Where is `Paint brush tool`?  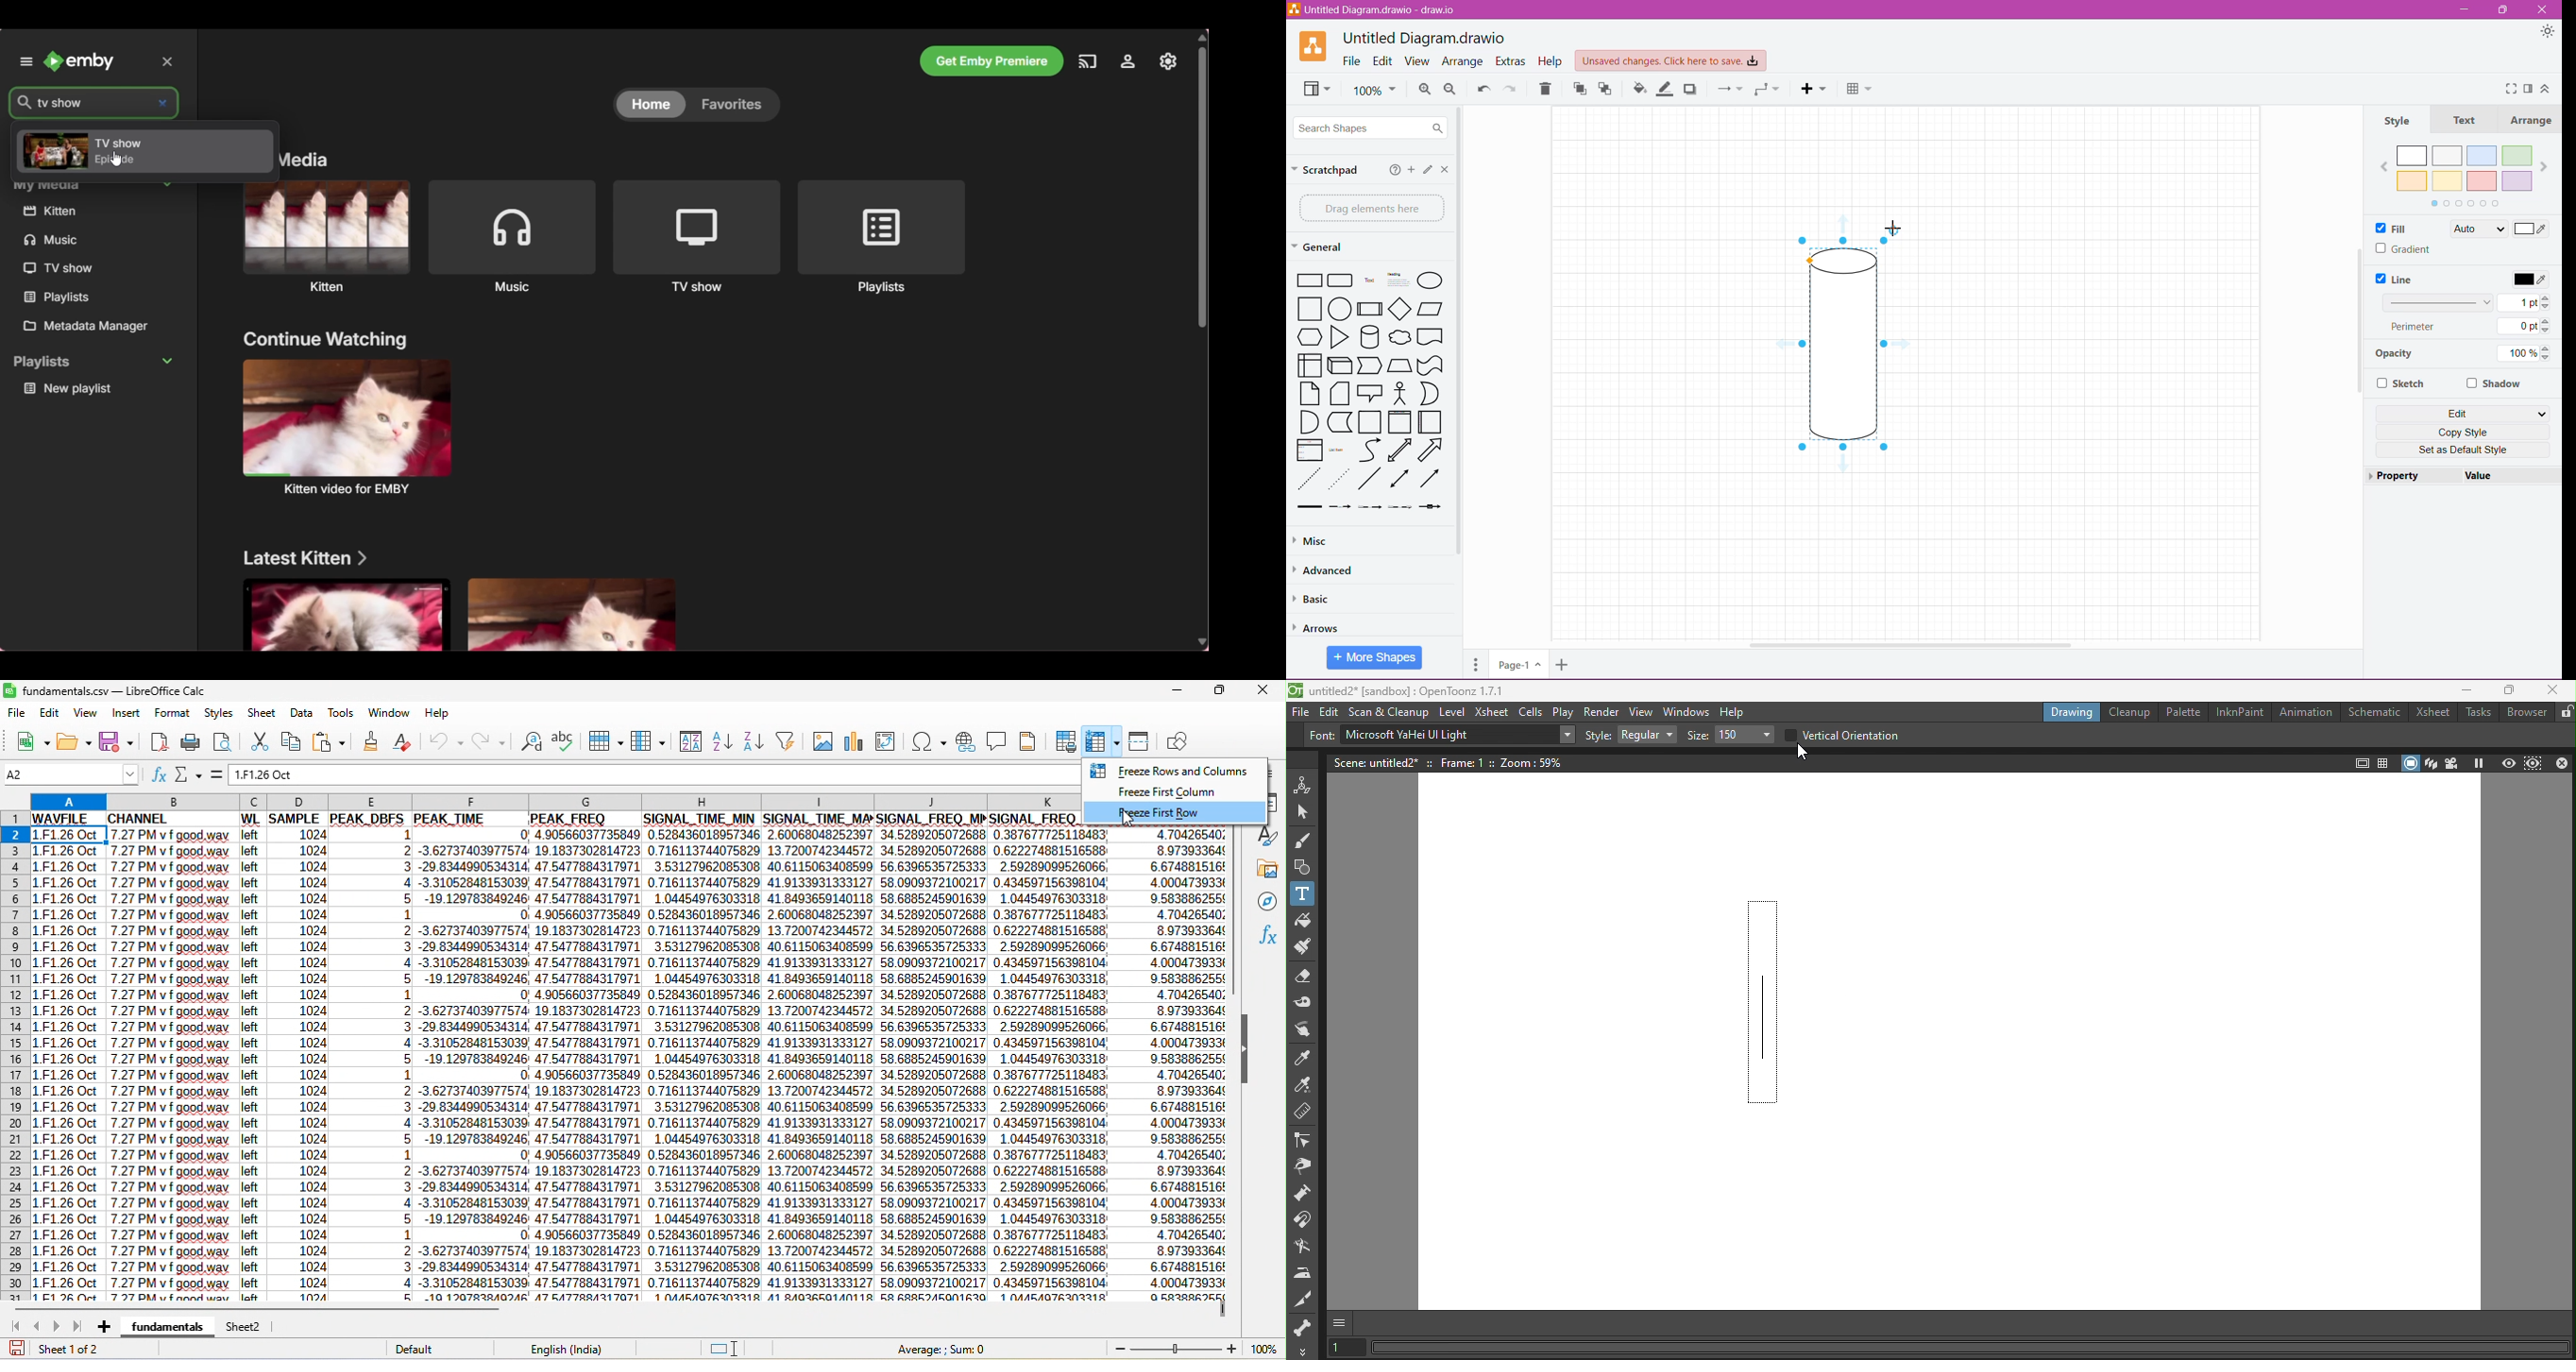 Paint brush tool is located at coordinates (1305, 947).